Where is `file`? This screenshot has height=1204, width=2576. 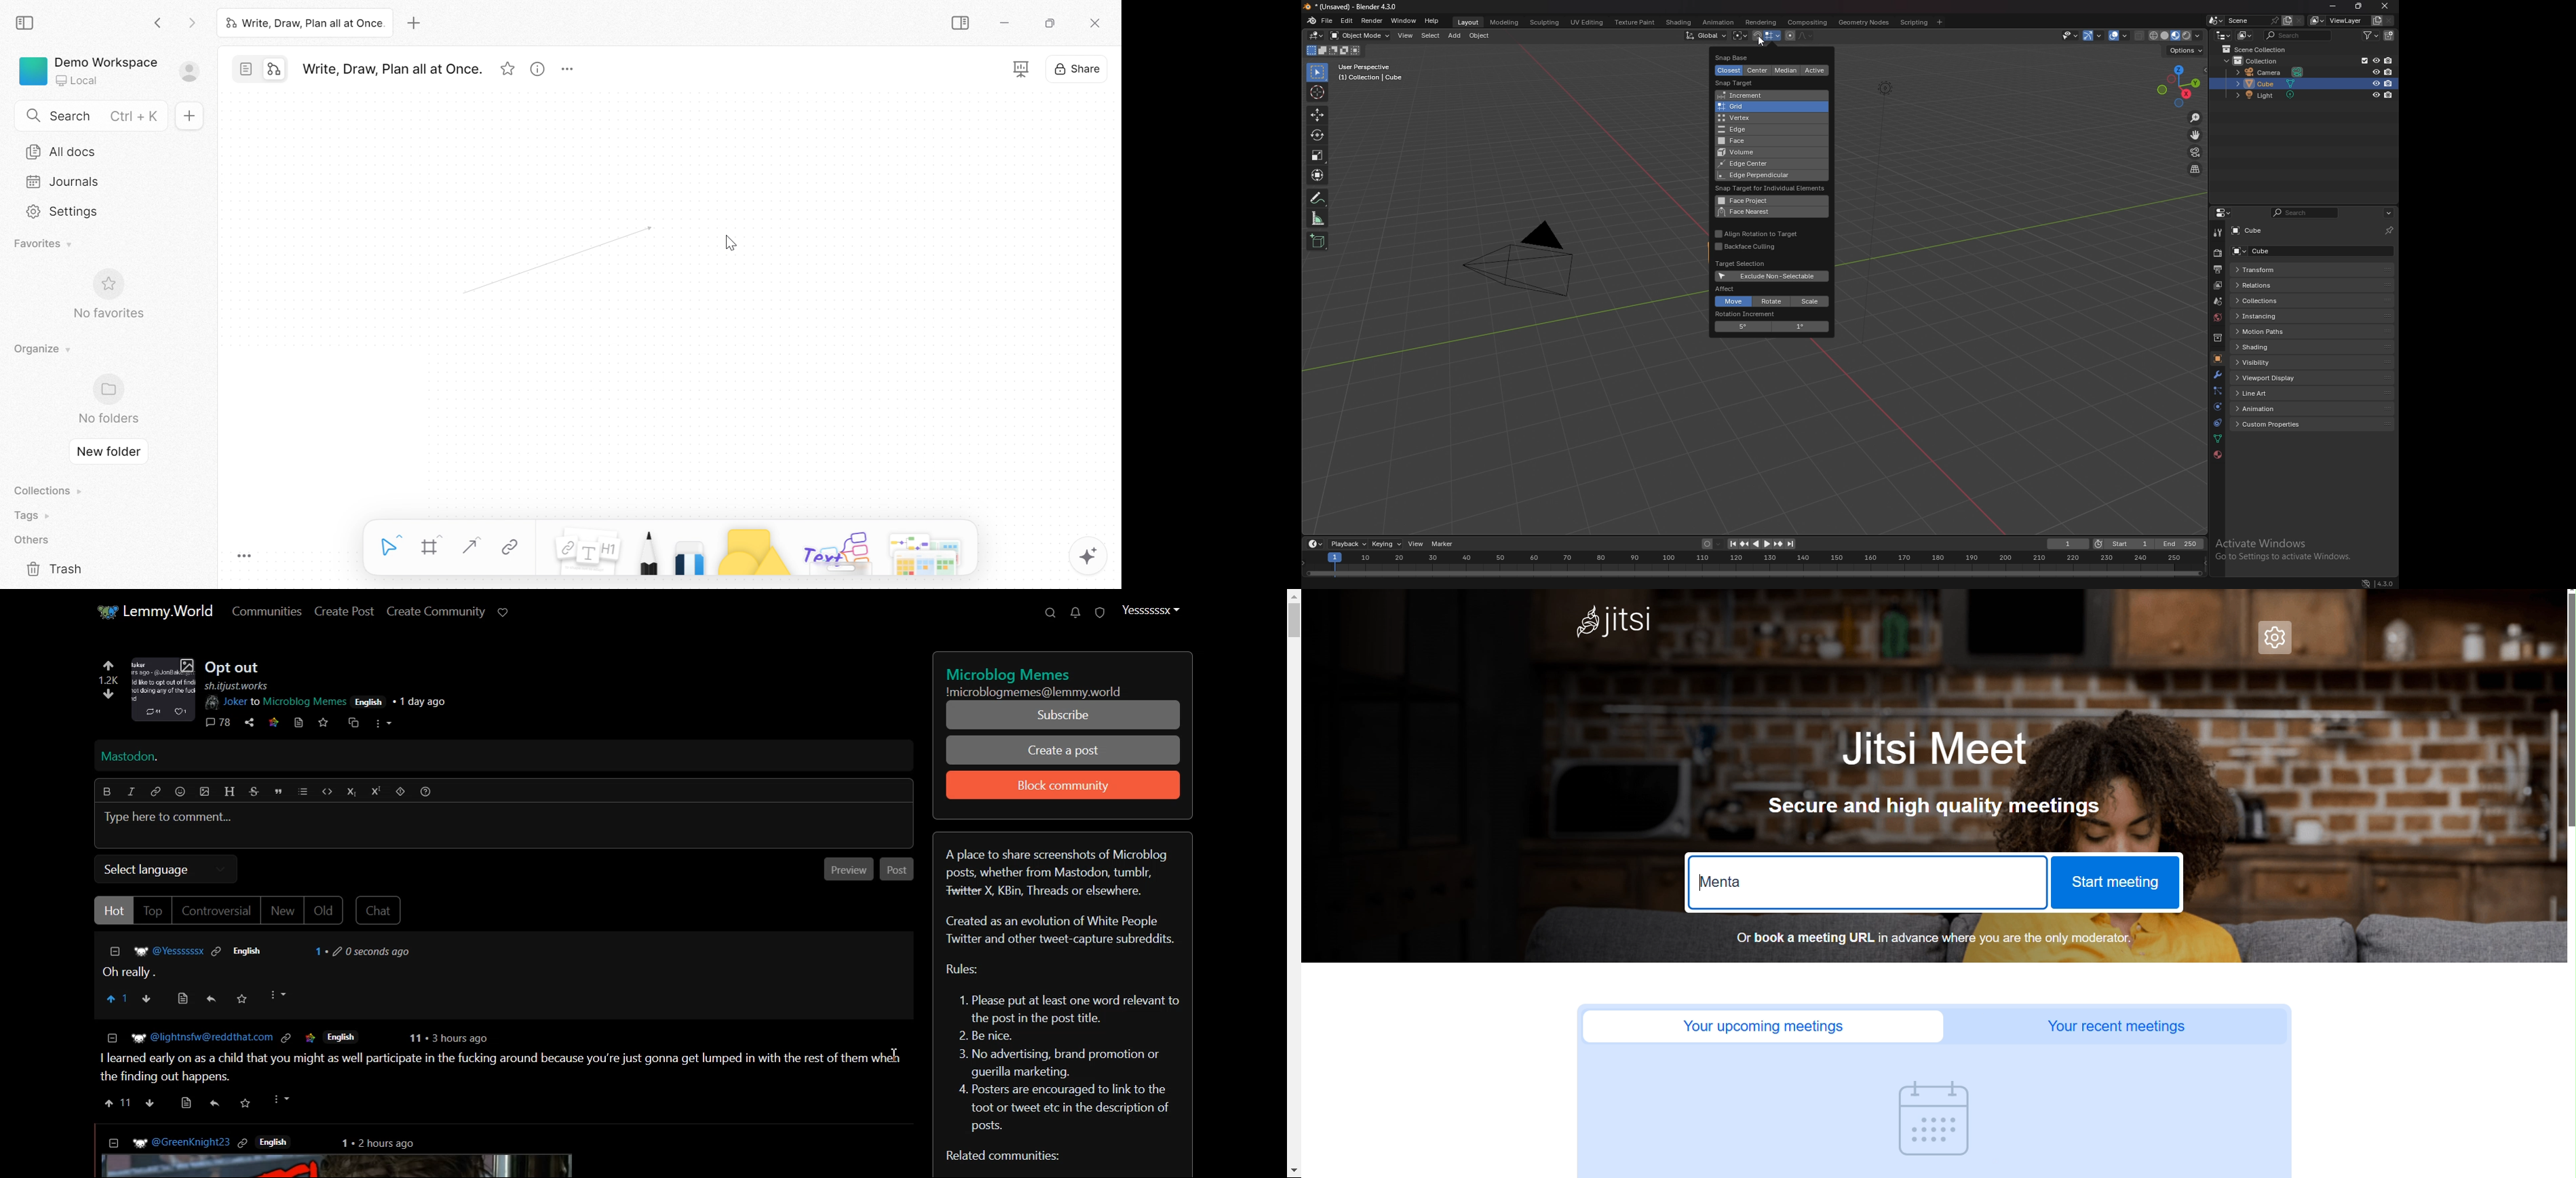 file is located at coordinates (1328, 21).